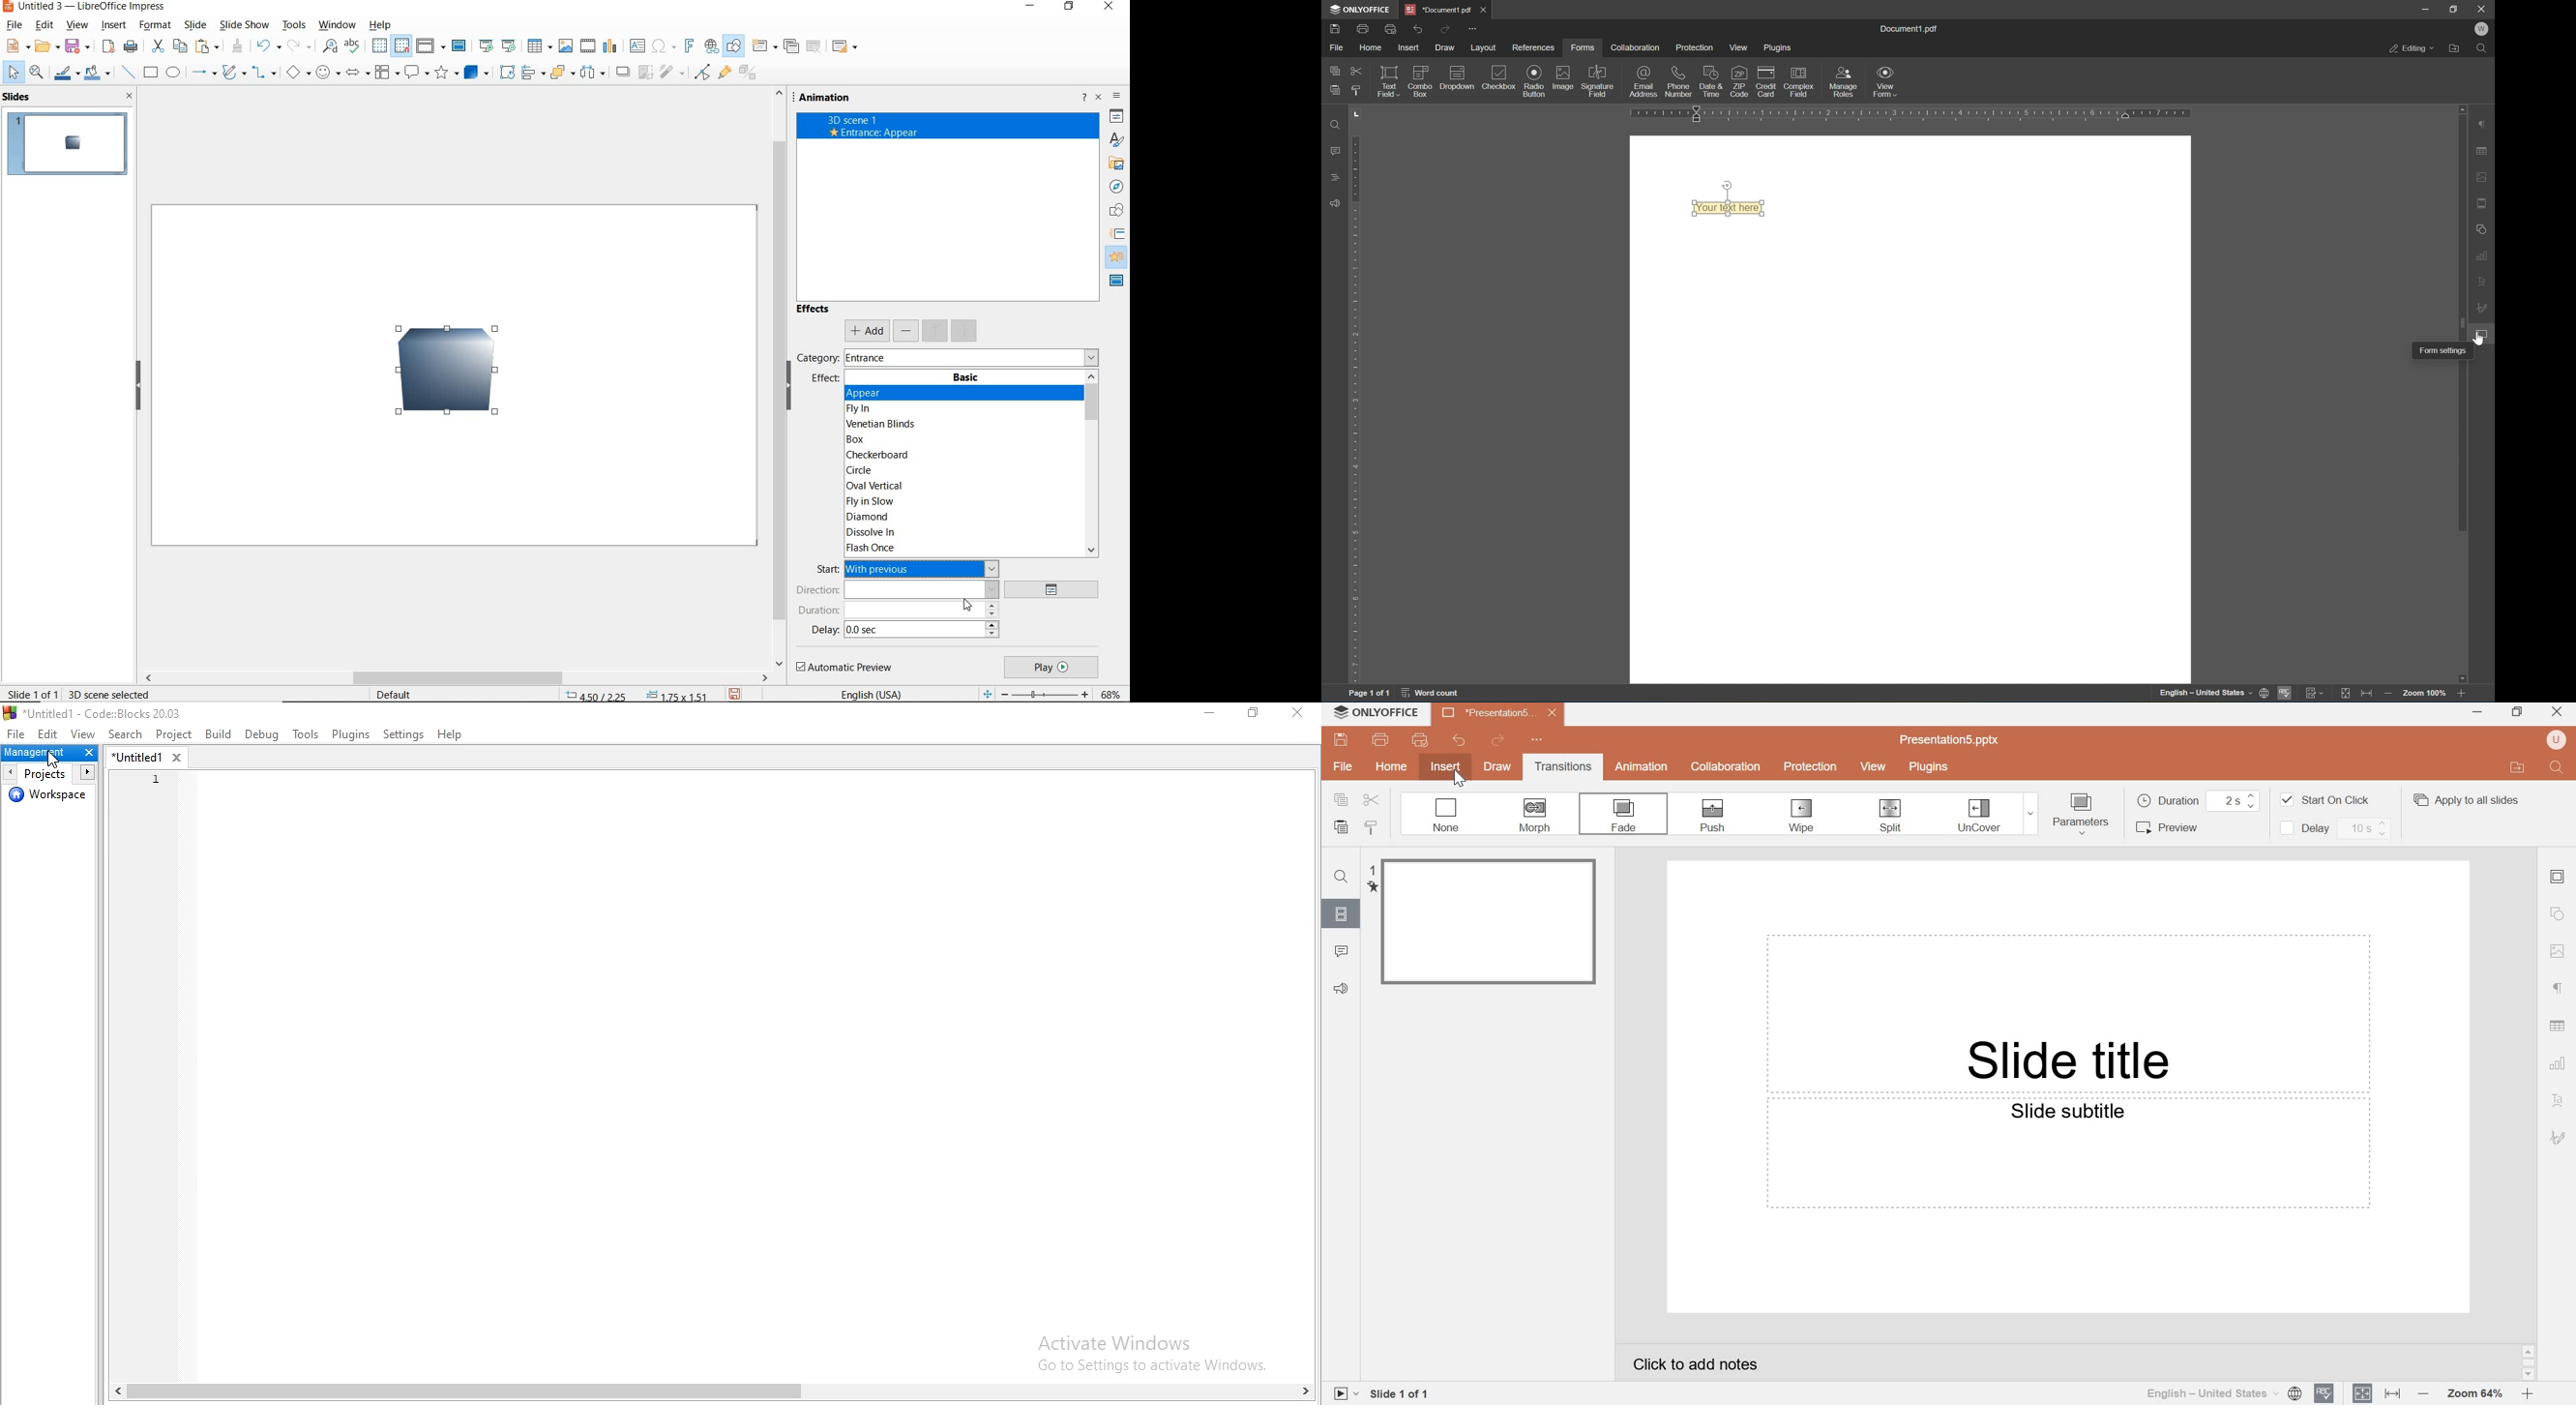 The image size is (2576, 1428). I want to click on Animation, so click(1642, 767).